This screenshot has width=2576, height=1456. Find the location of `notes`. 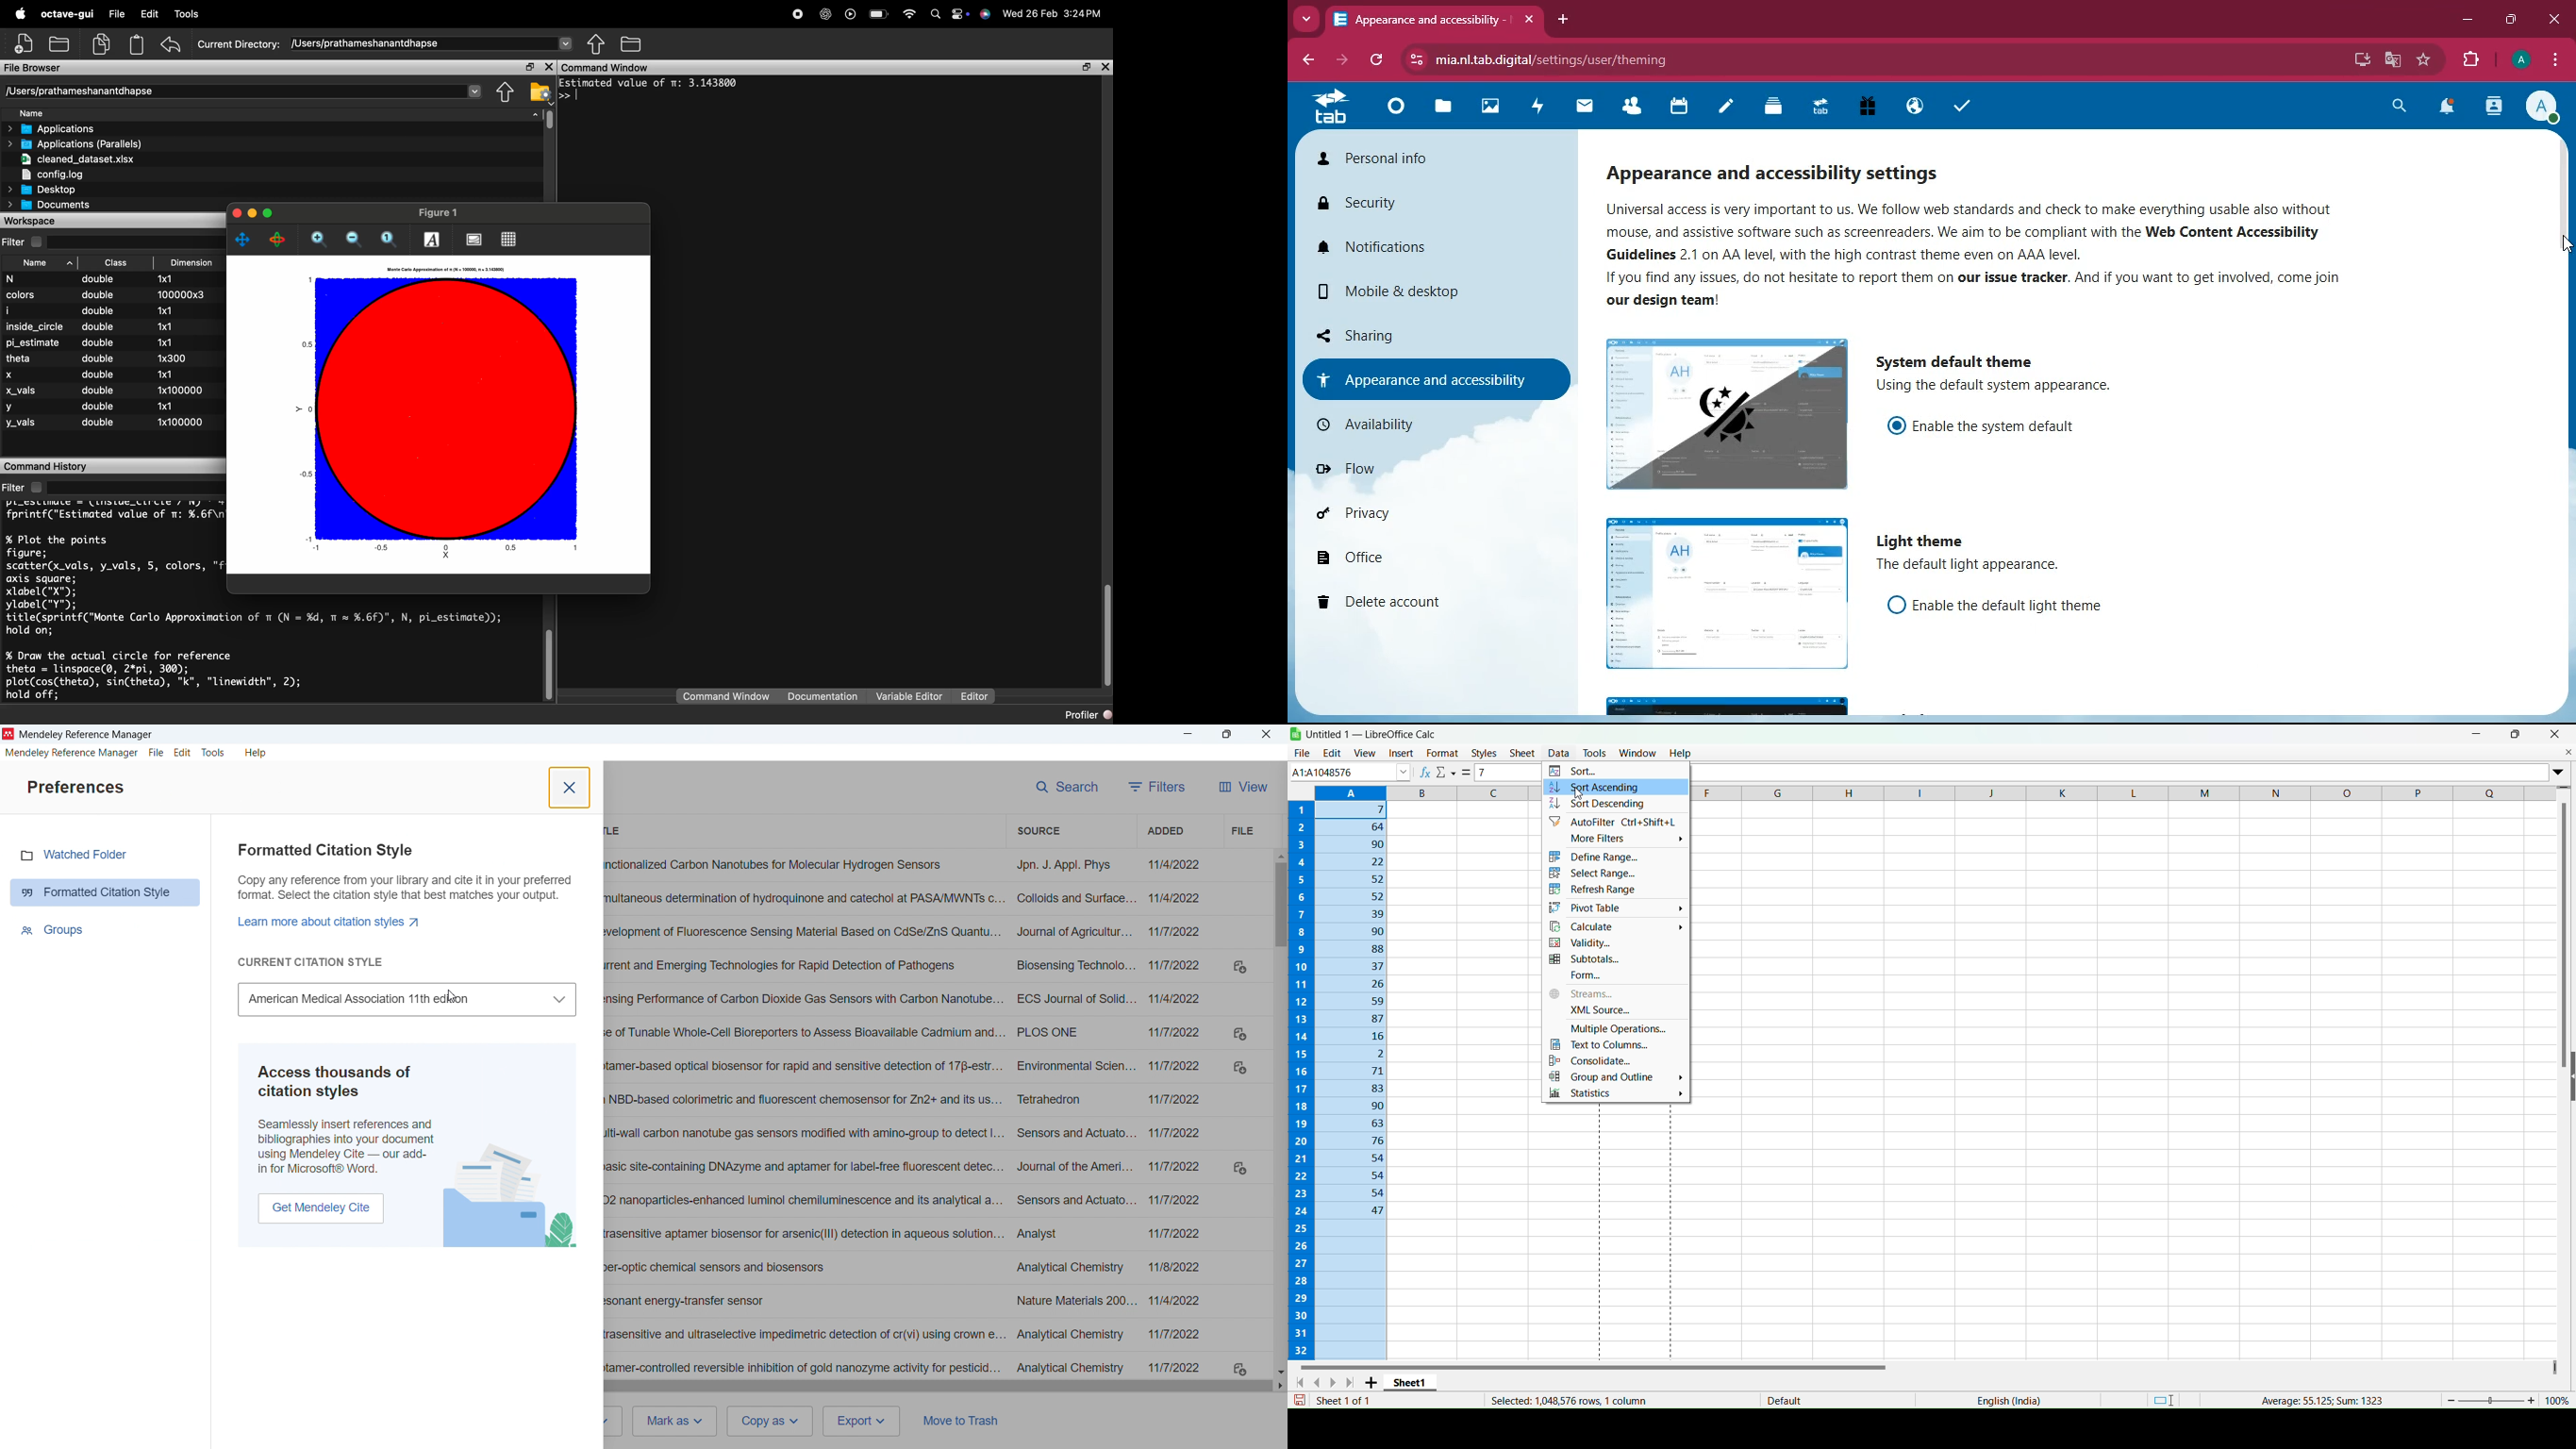

notes is located at coordinates (1720, 108).